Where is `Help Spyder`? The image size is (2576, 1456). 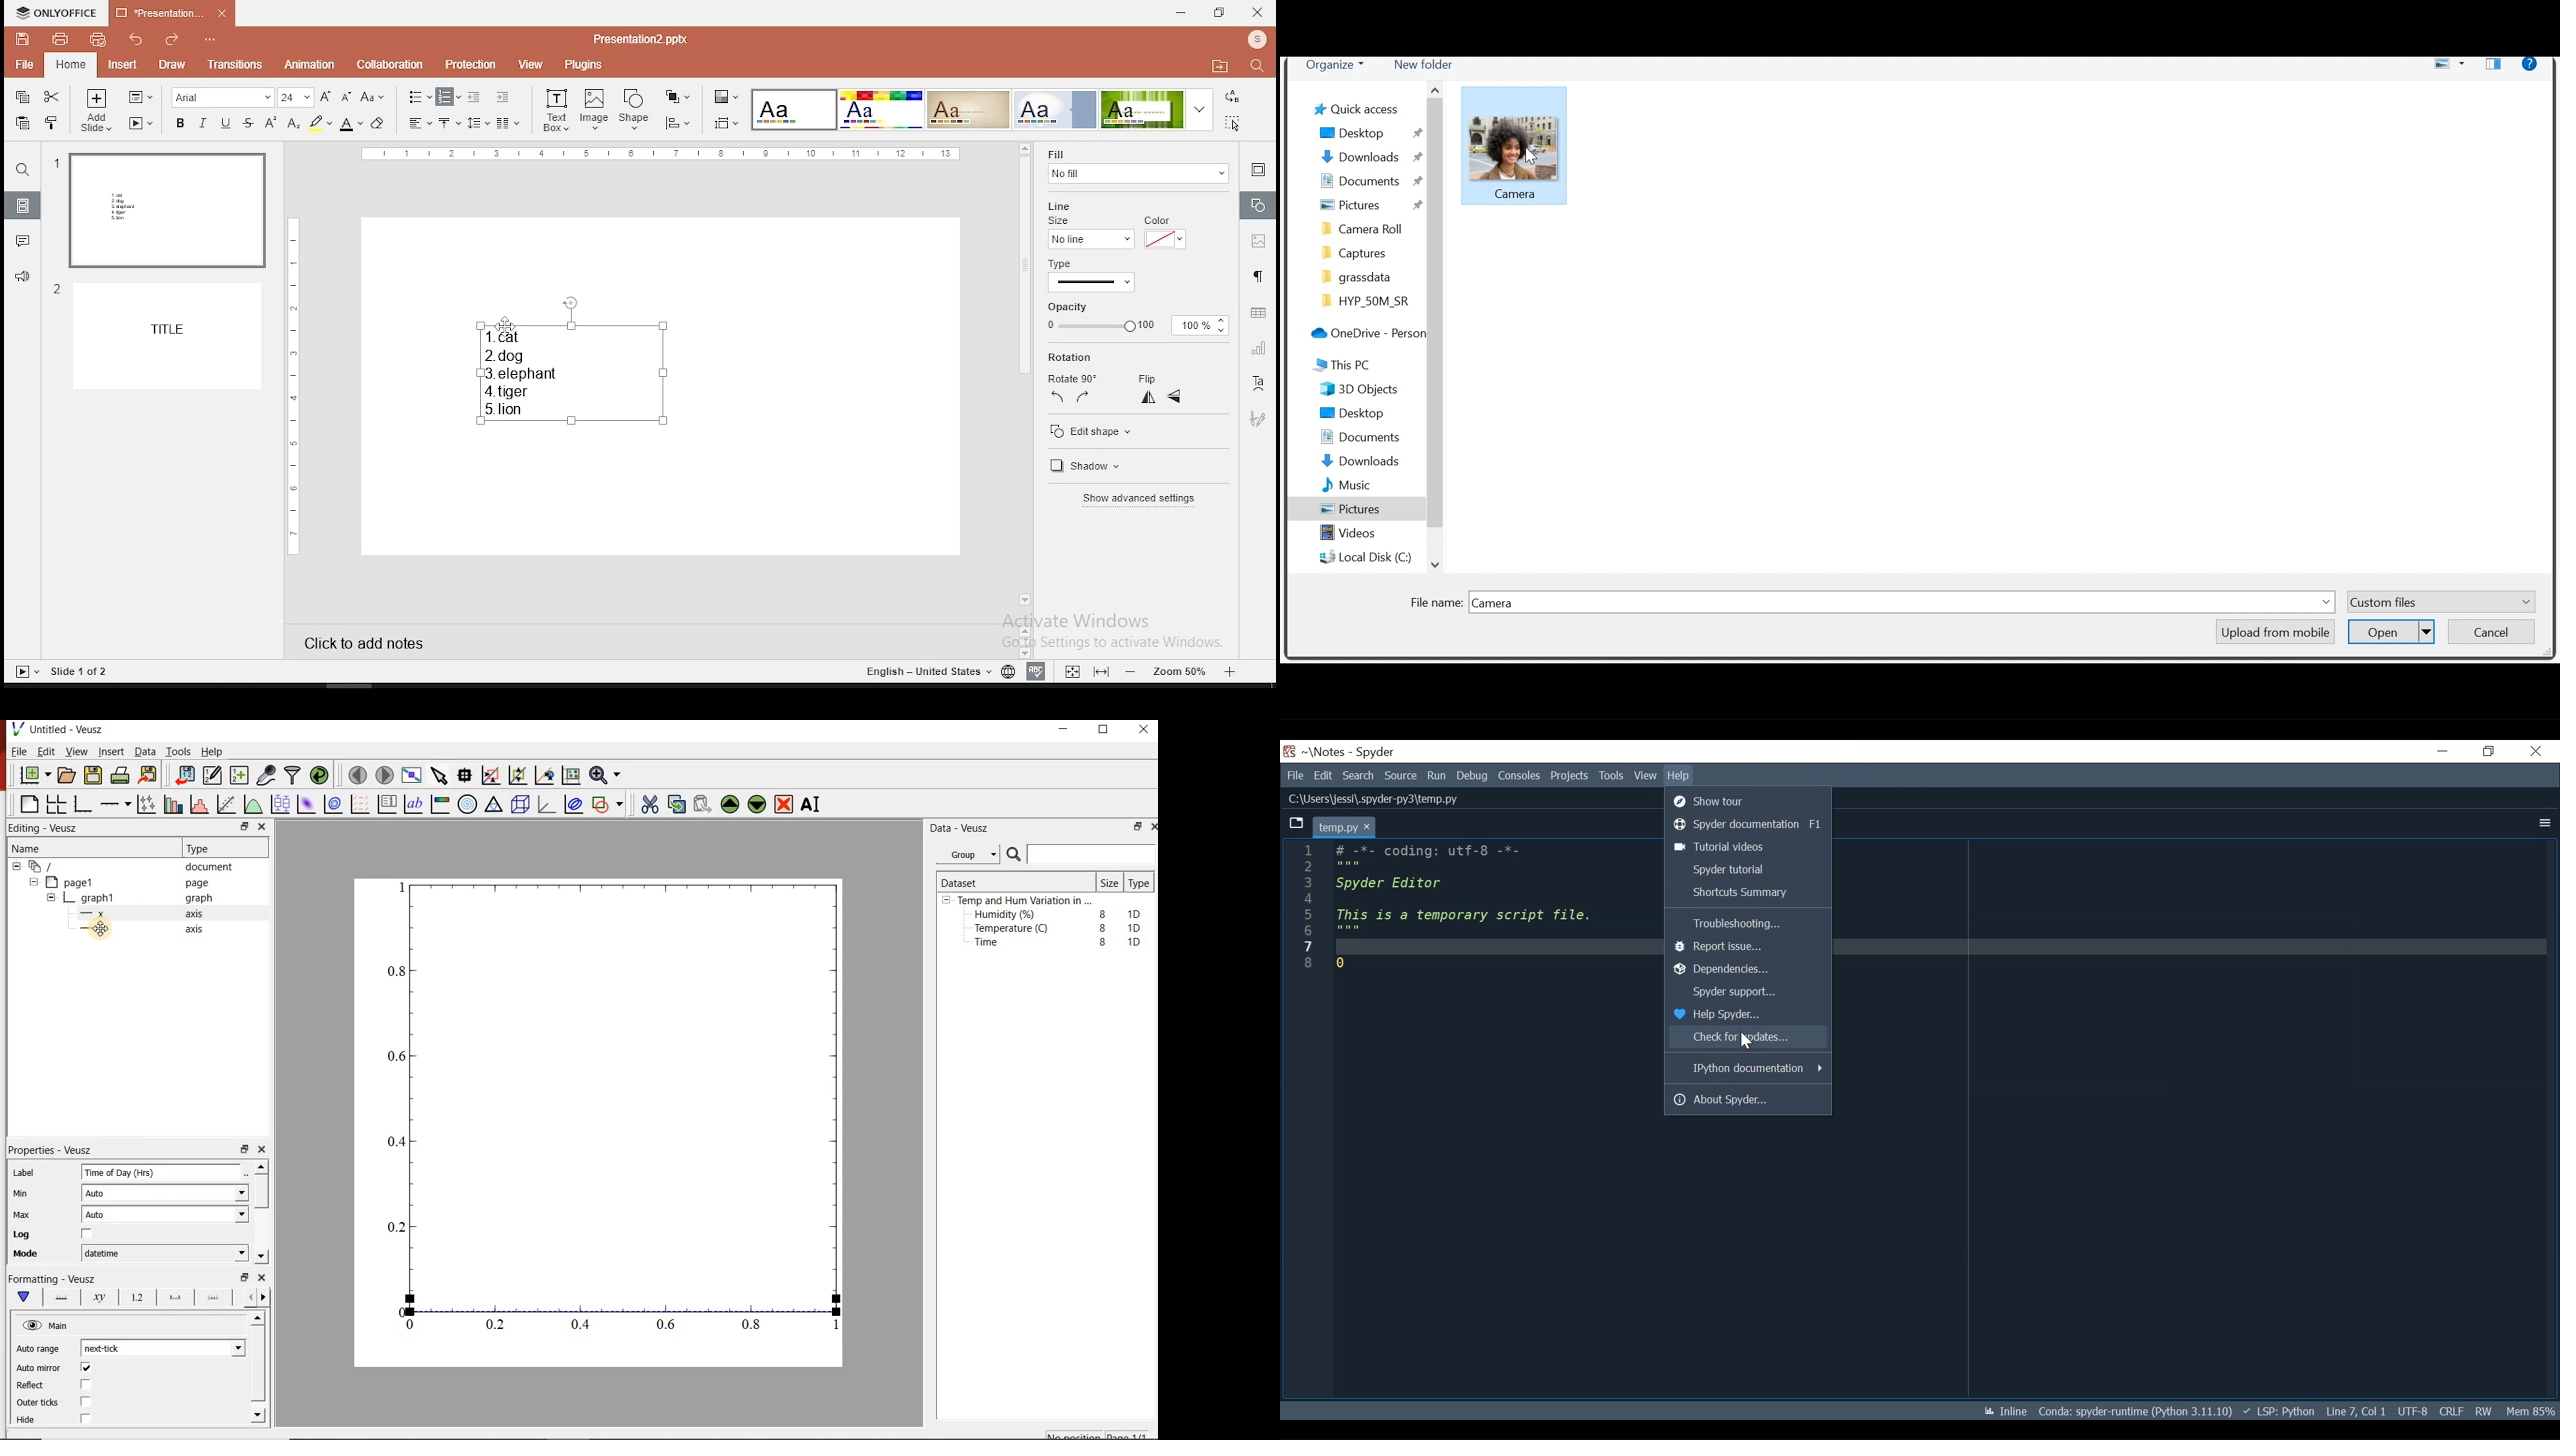 Help Spyder is located at coordinates (1743, 1015).